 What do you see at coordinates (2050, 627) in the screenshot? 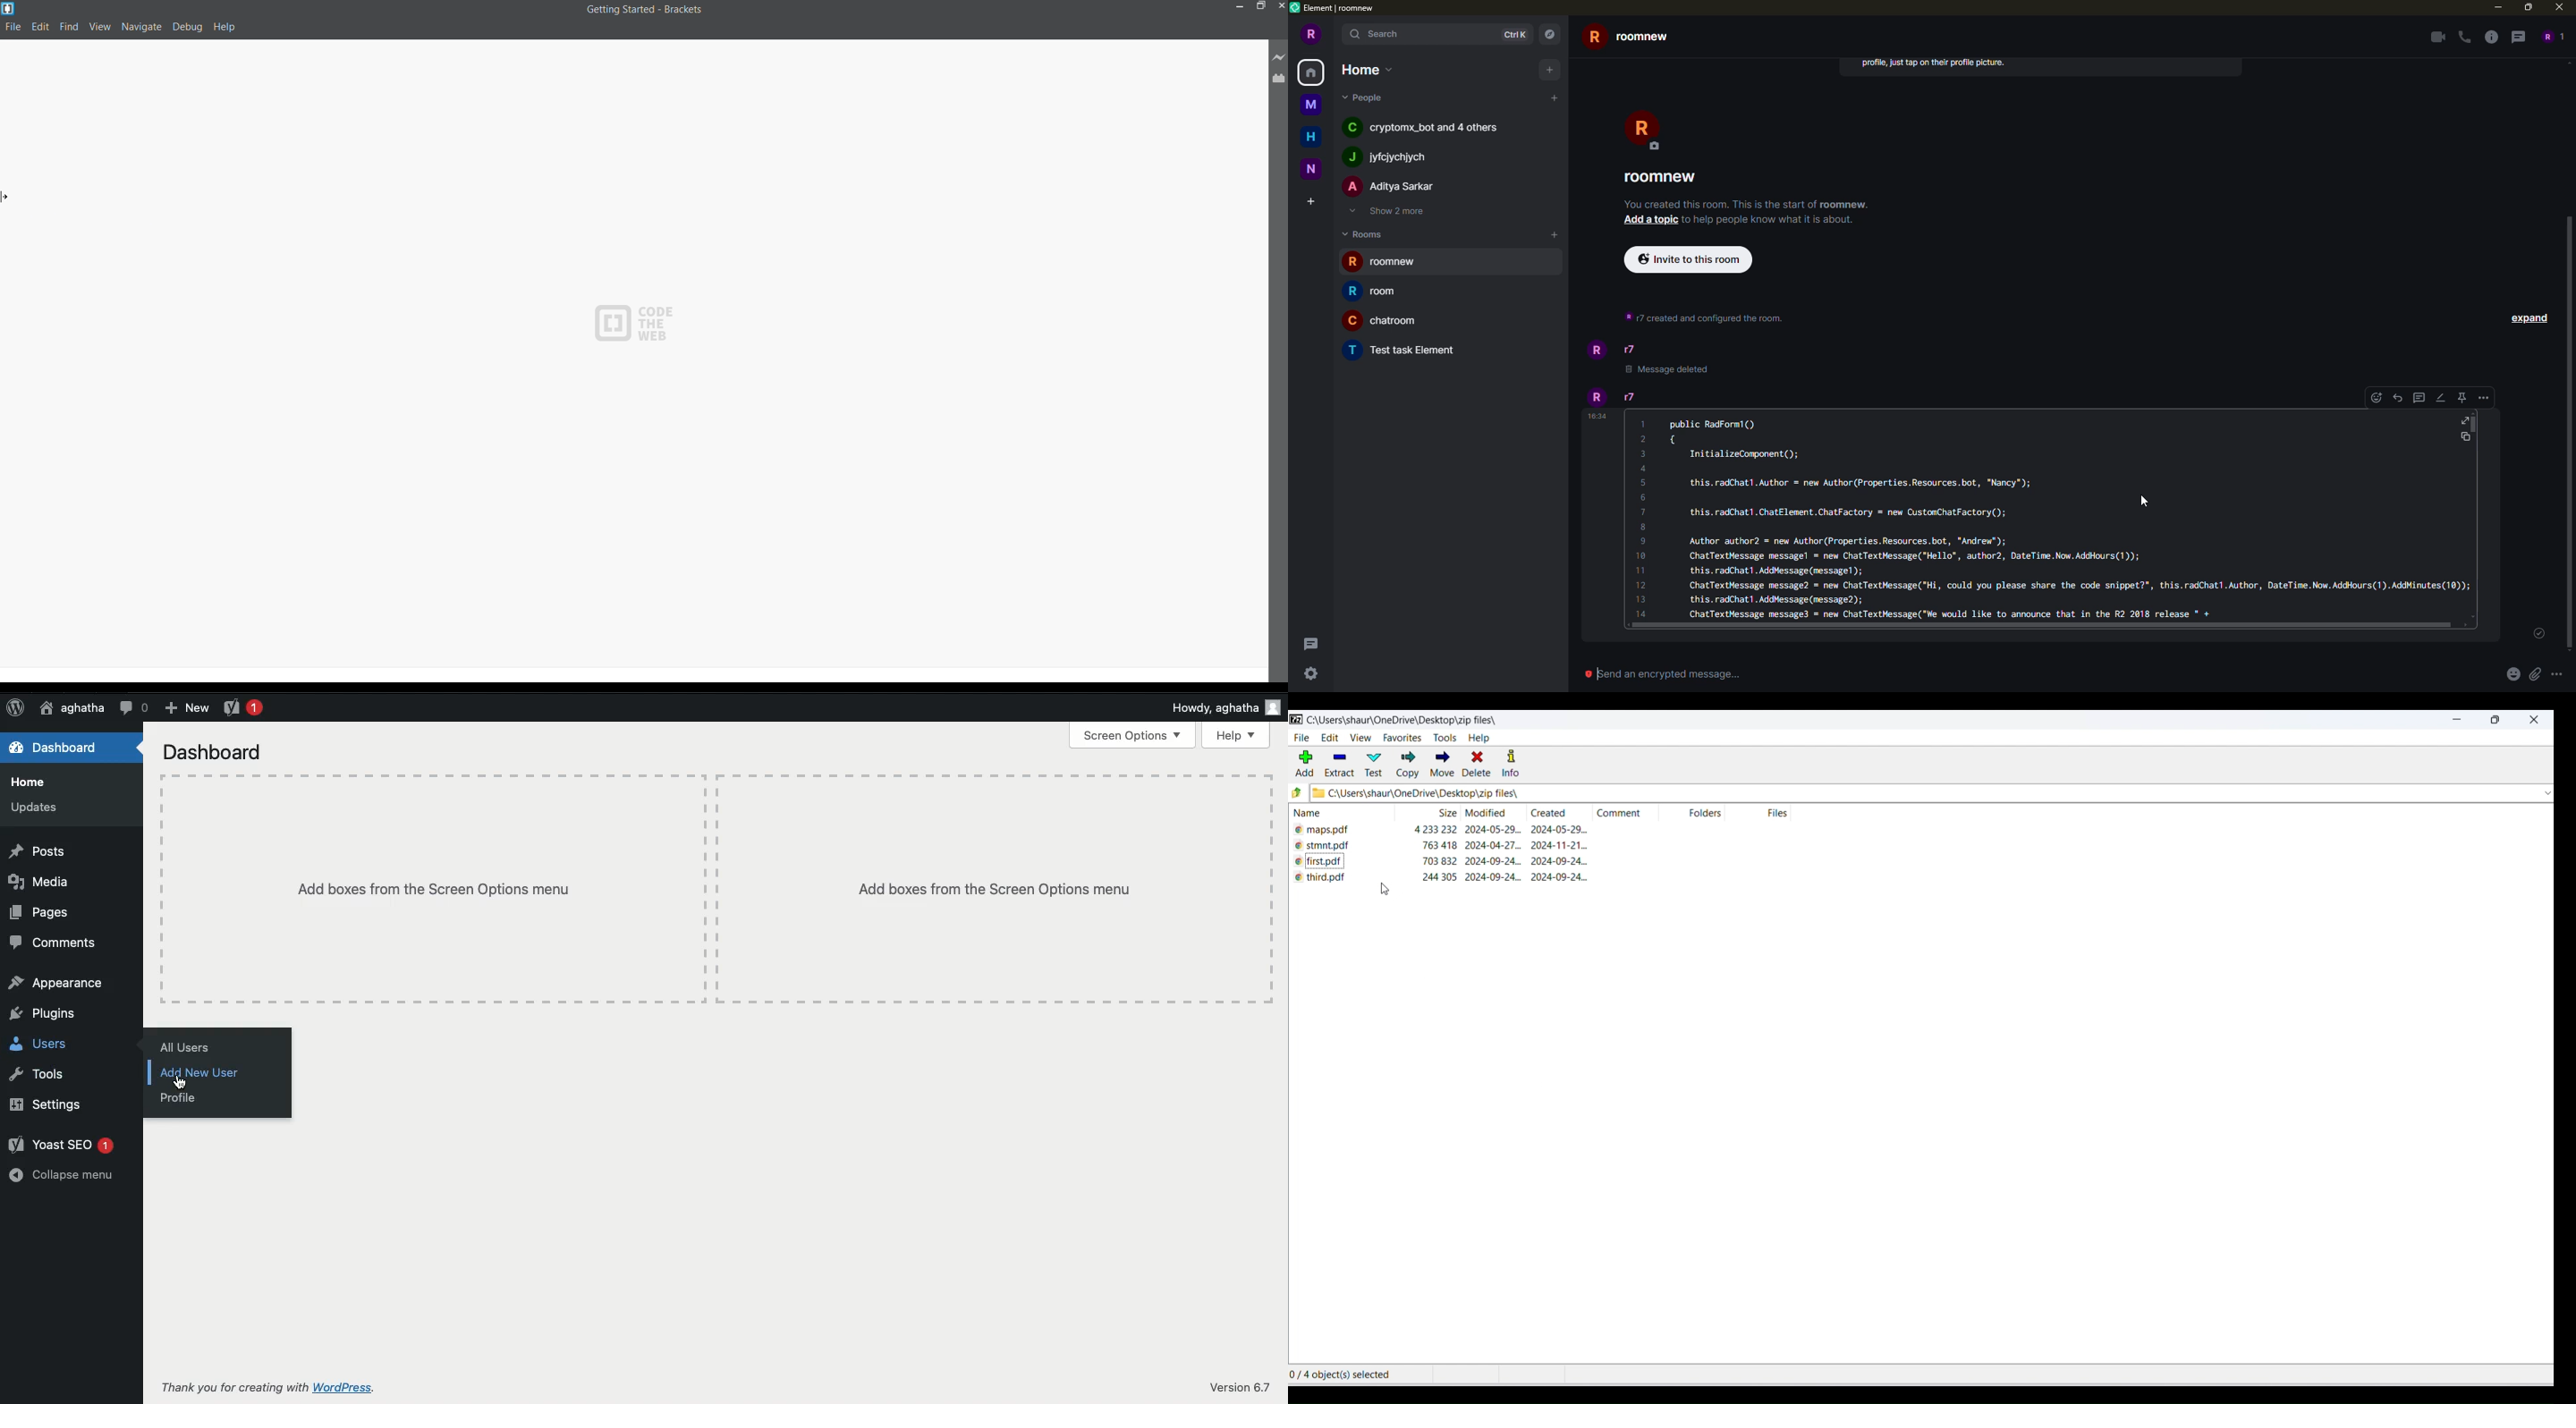
I see `scroll` at bounding box center [2050, 627].